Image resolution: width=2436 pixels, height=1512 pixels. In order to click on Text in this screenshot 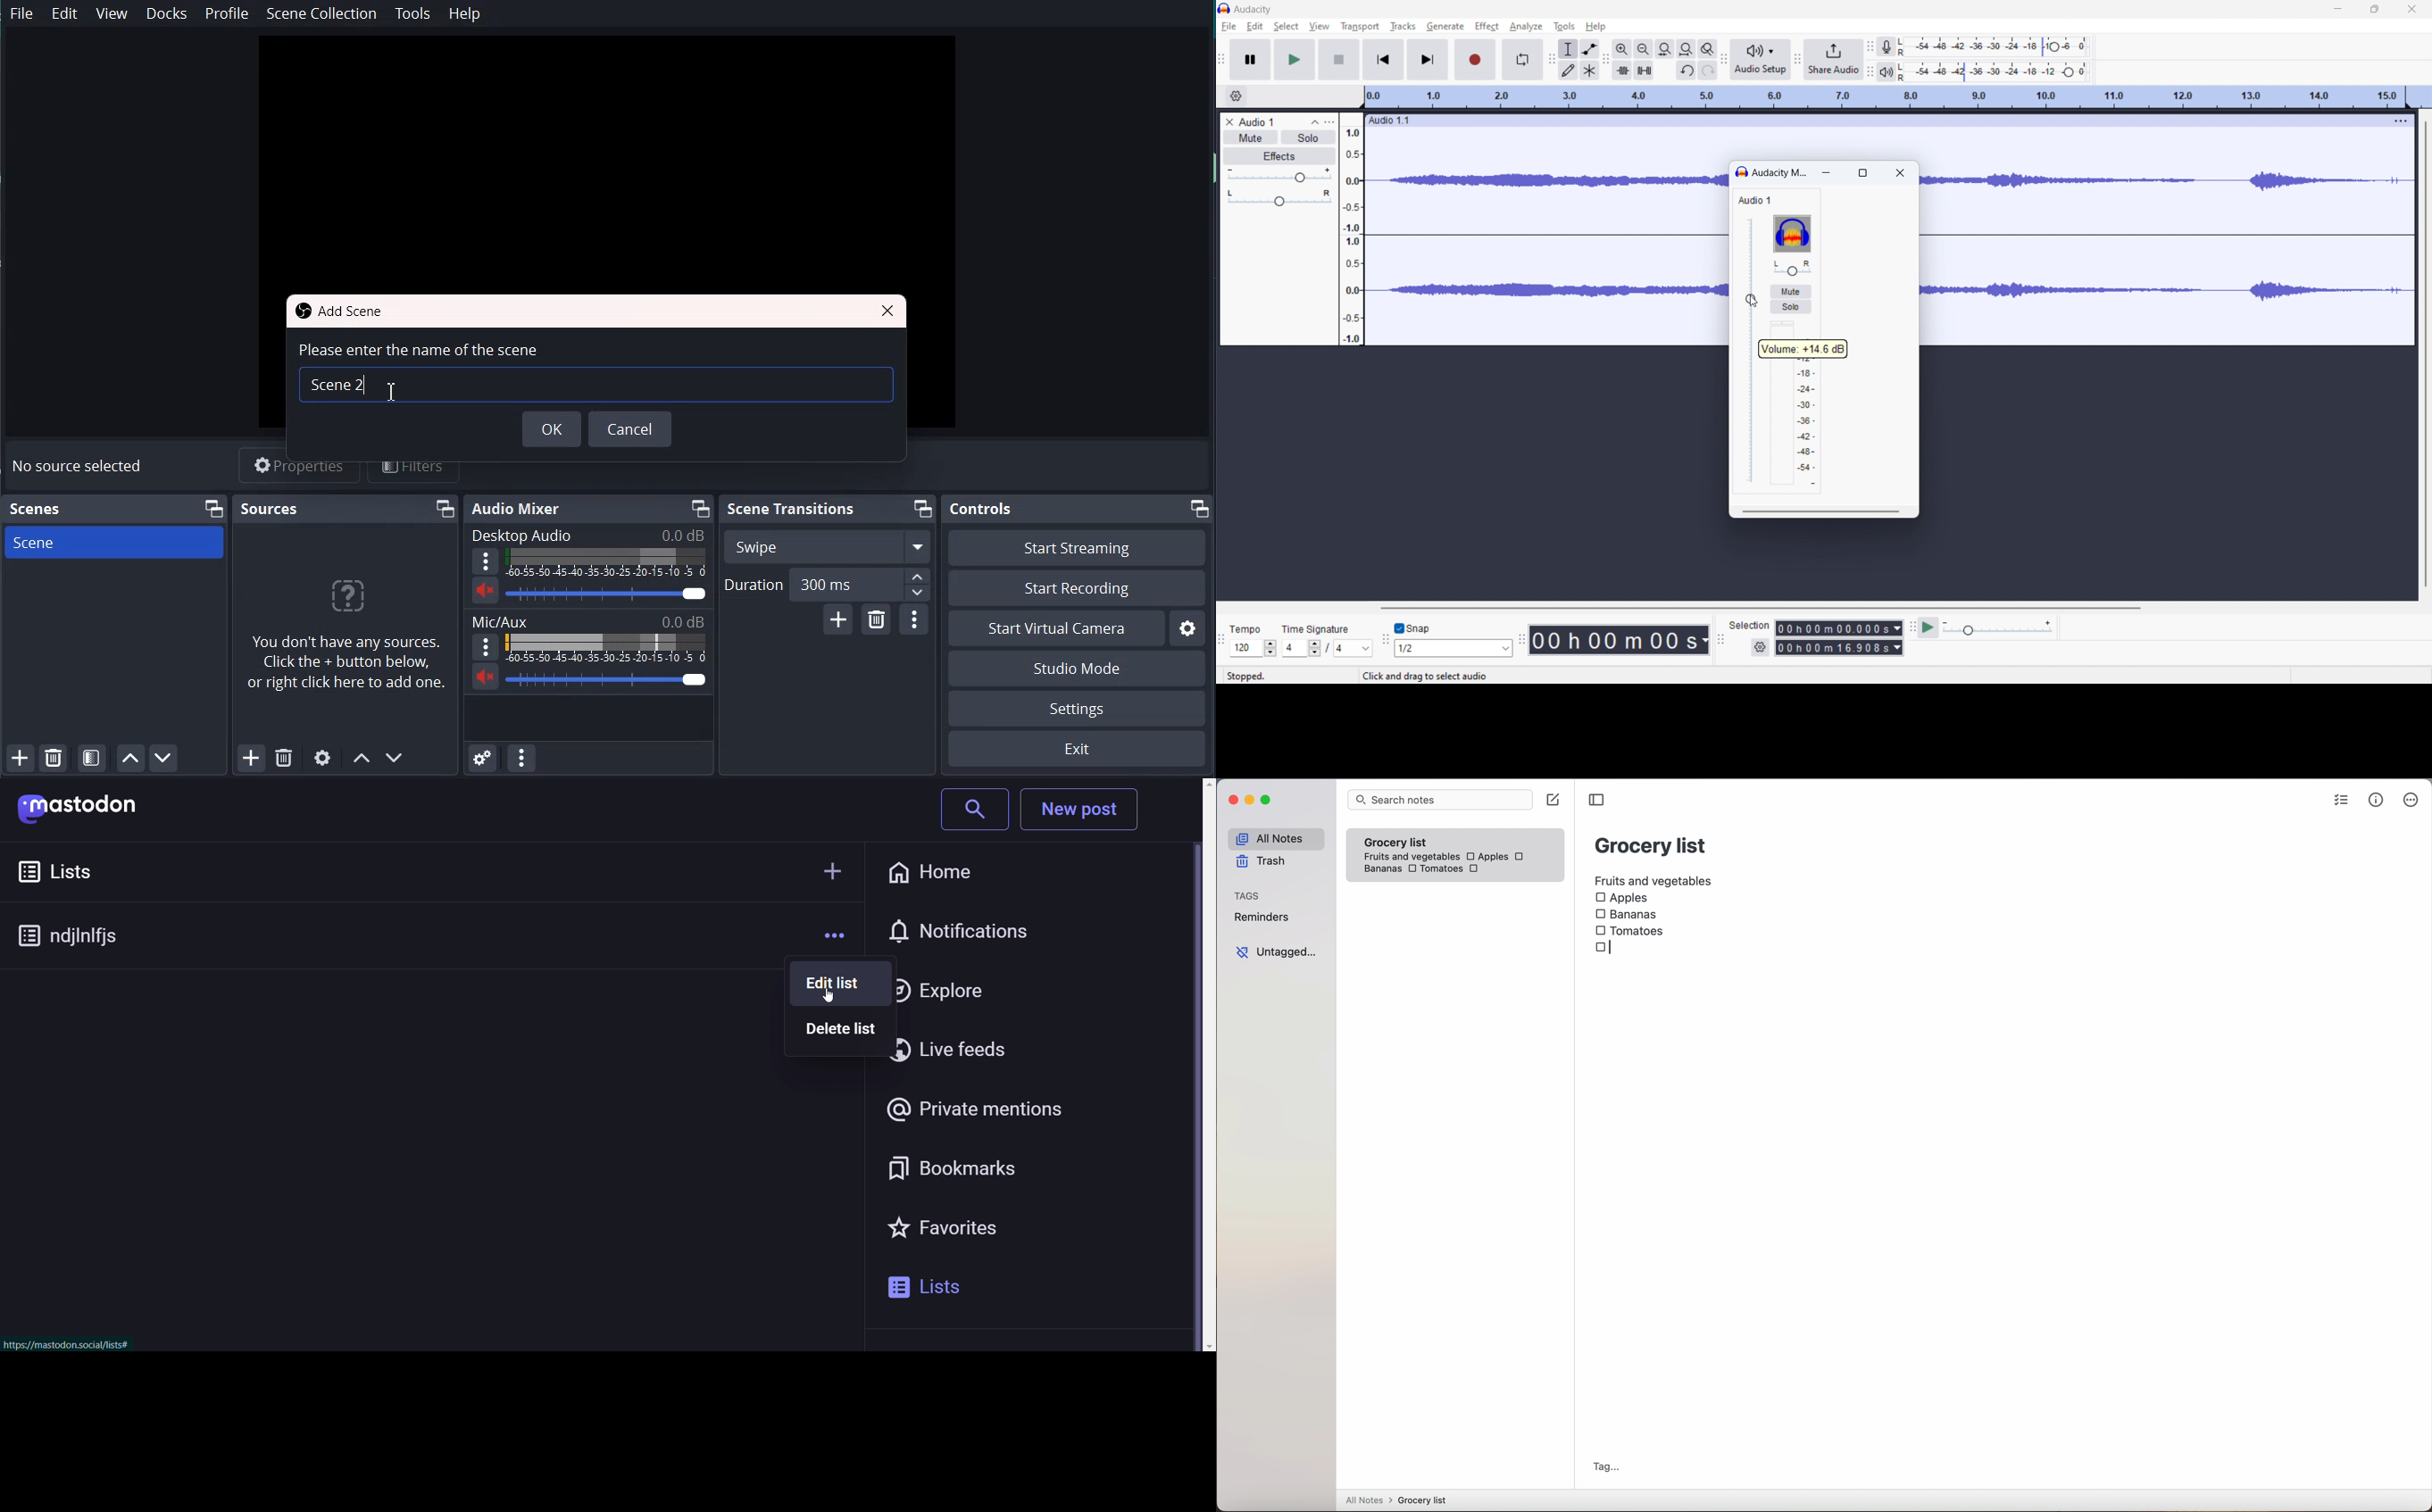, I will do `click(588, 535)`.